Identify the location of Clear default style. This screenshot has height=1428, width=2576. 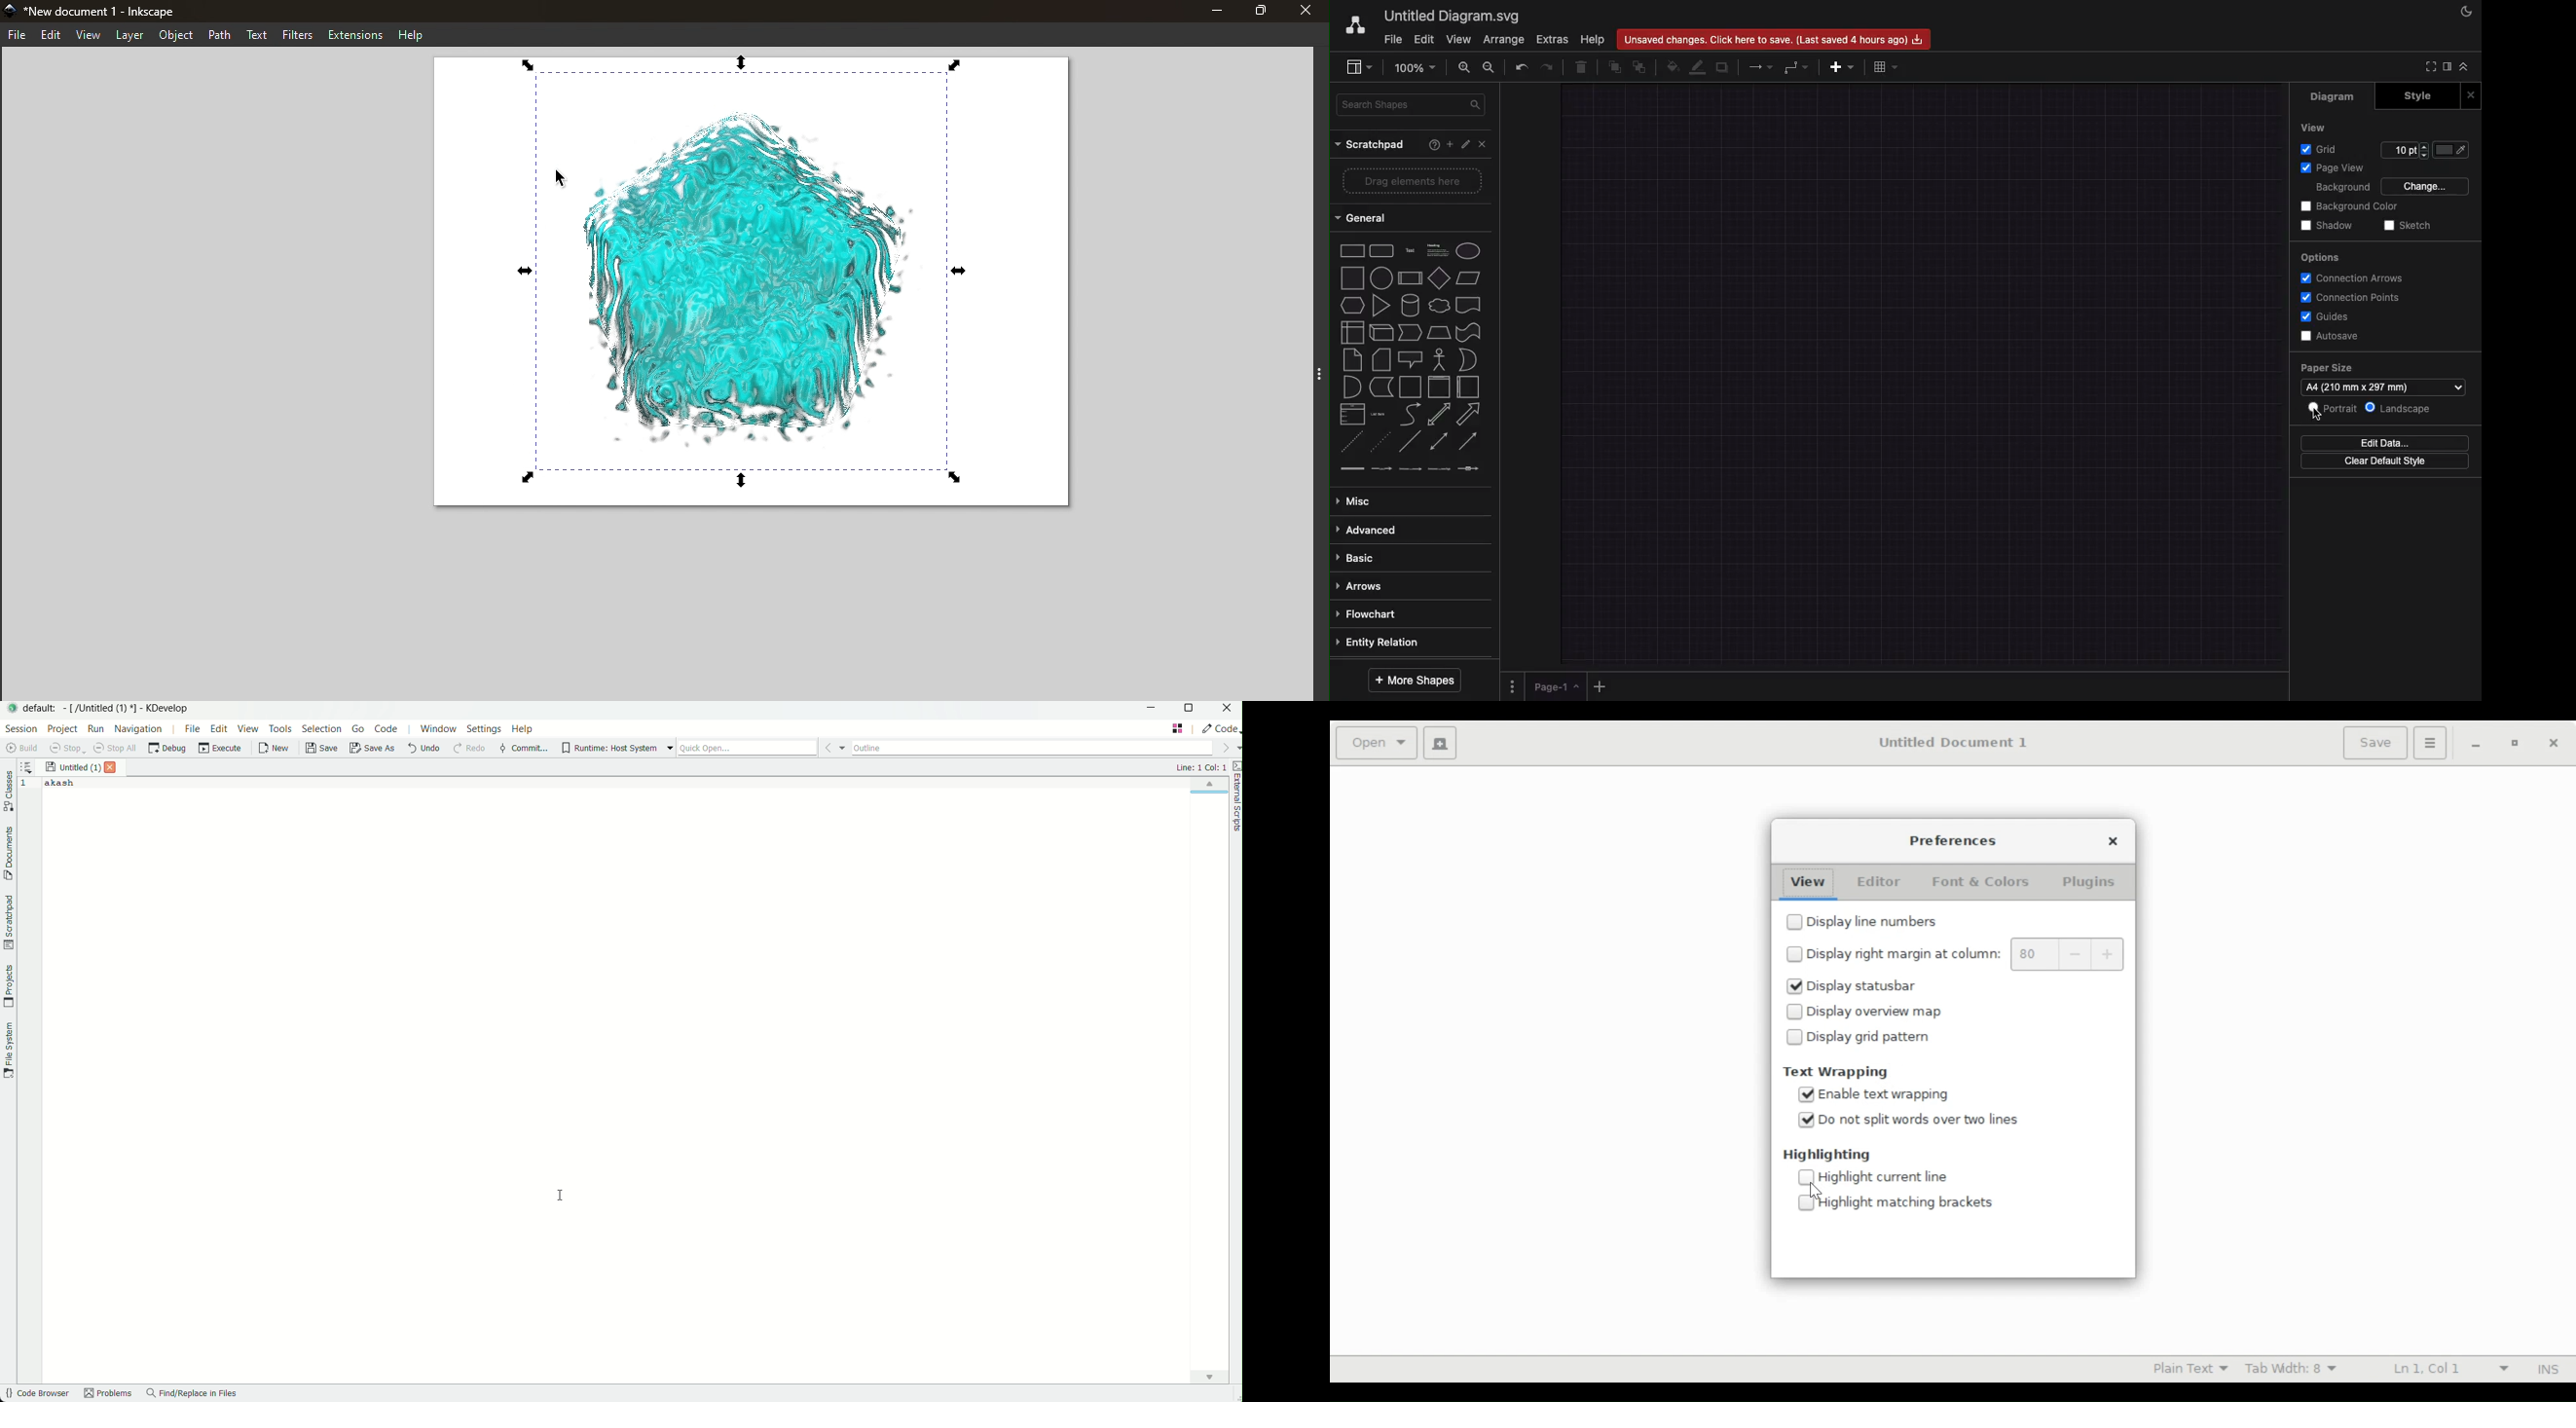
(2384, 463).